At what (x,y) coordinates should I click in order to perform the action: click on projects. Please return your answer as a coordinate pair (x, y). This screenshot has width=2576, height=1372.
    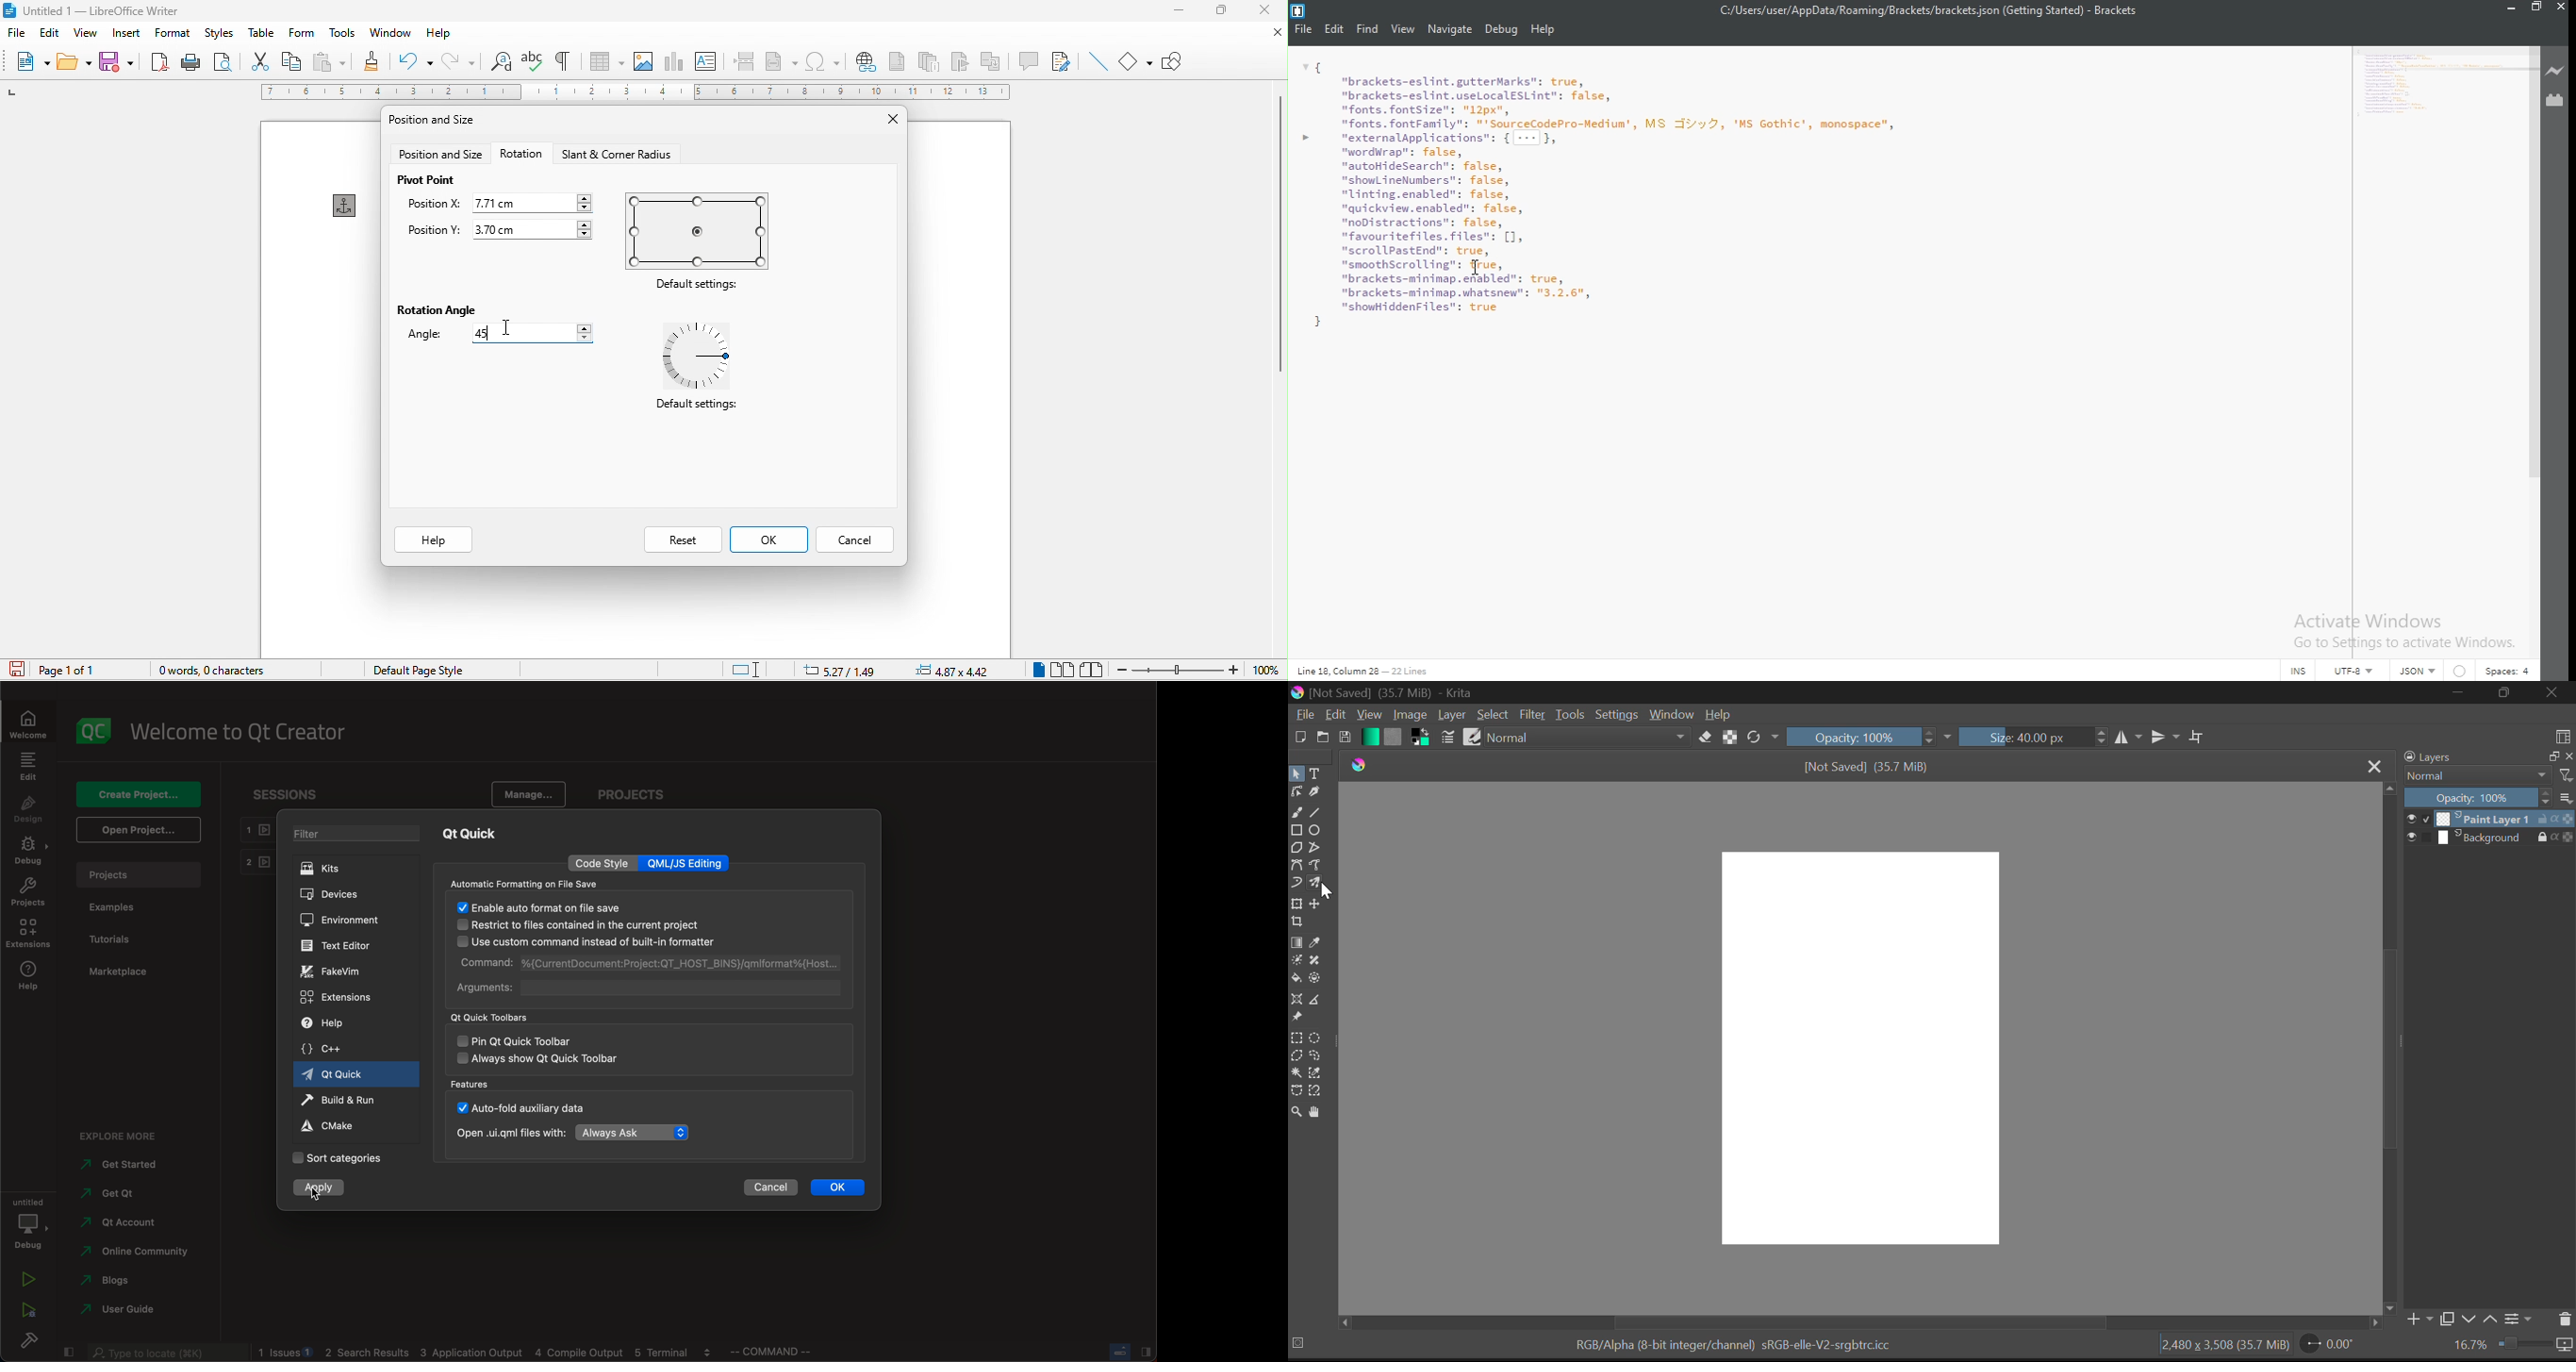
    Looking at the image, I should click on (628, 794).